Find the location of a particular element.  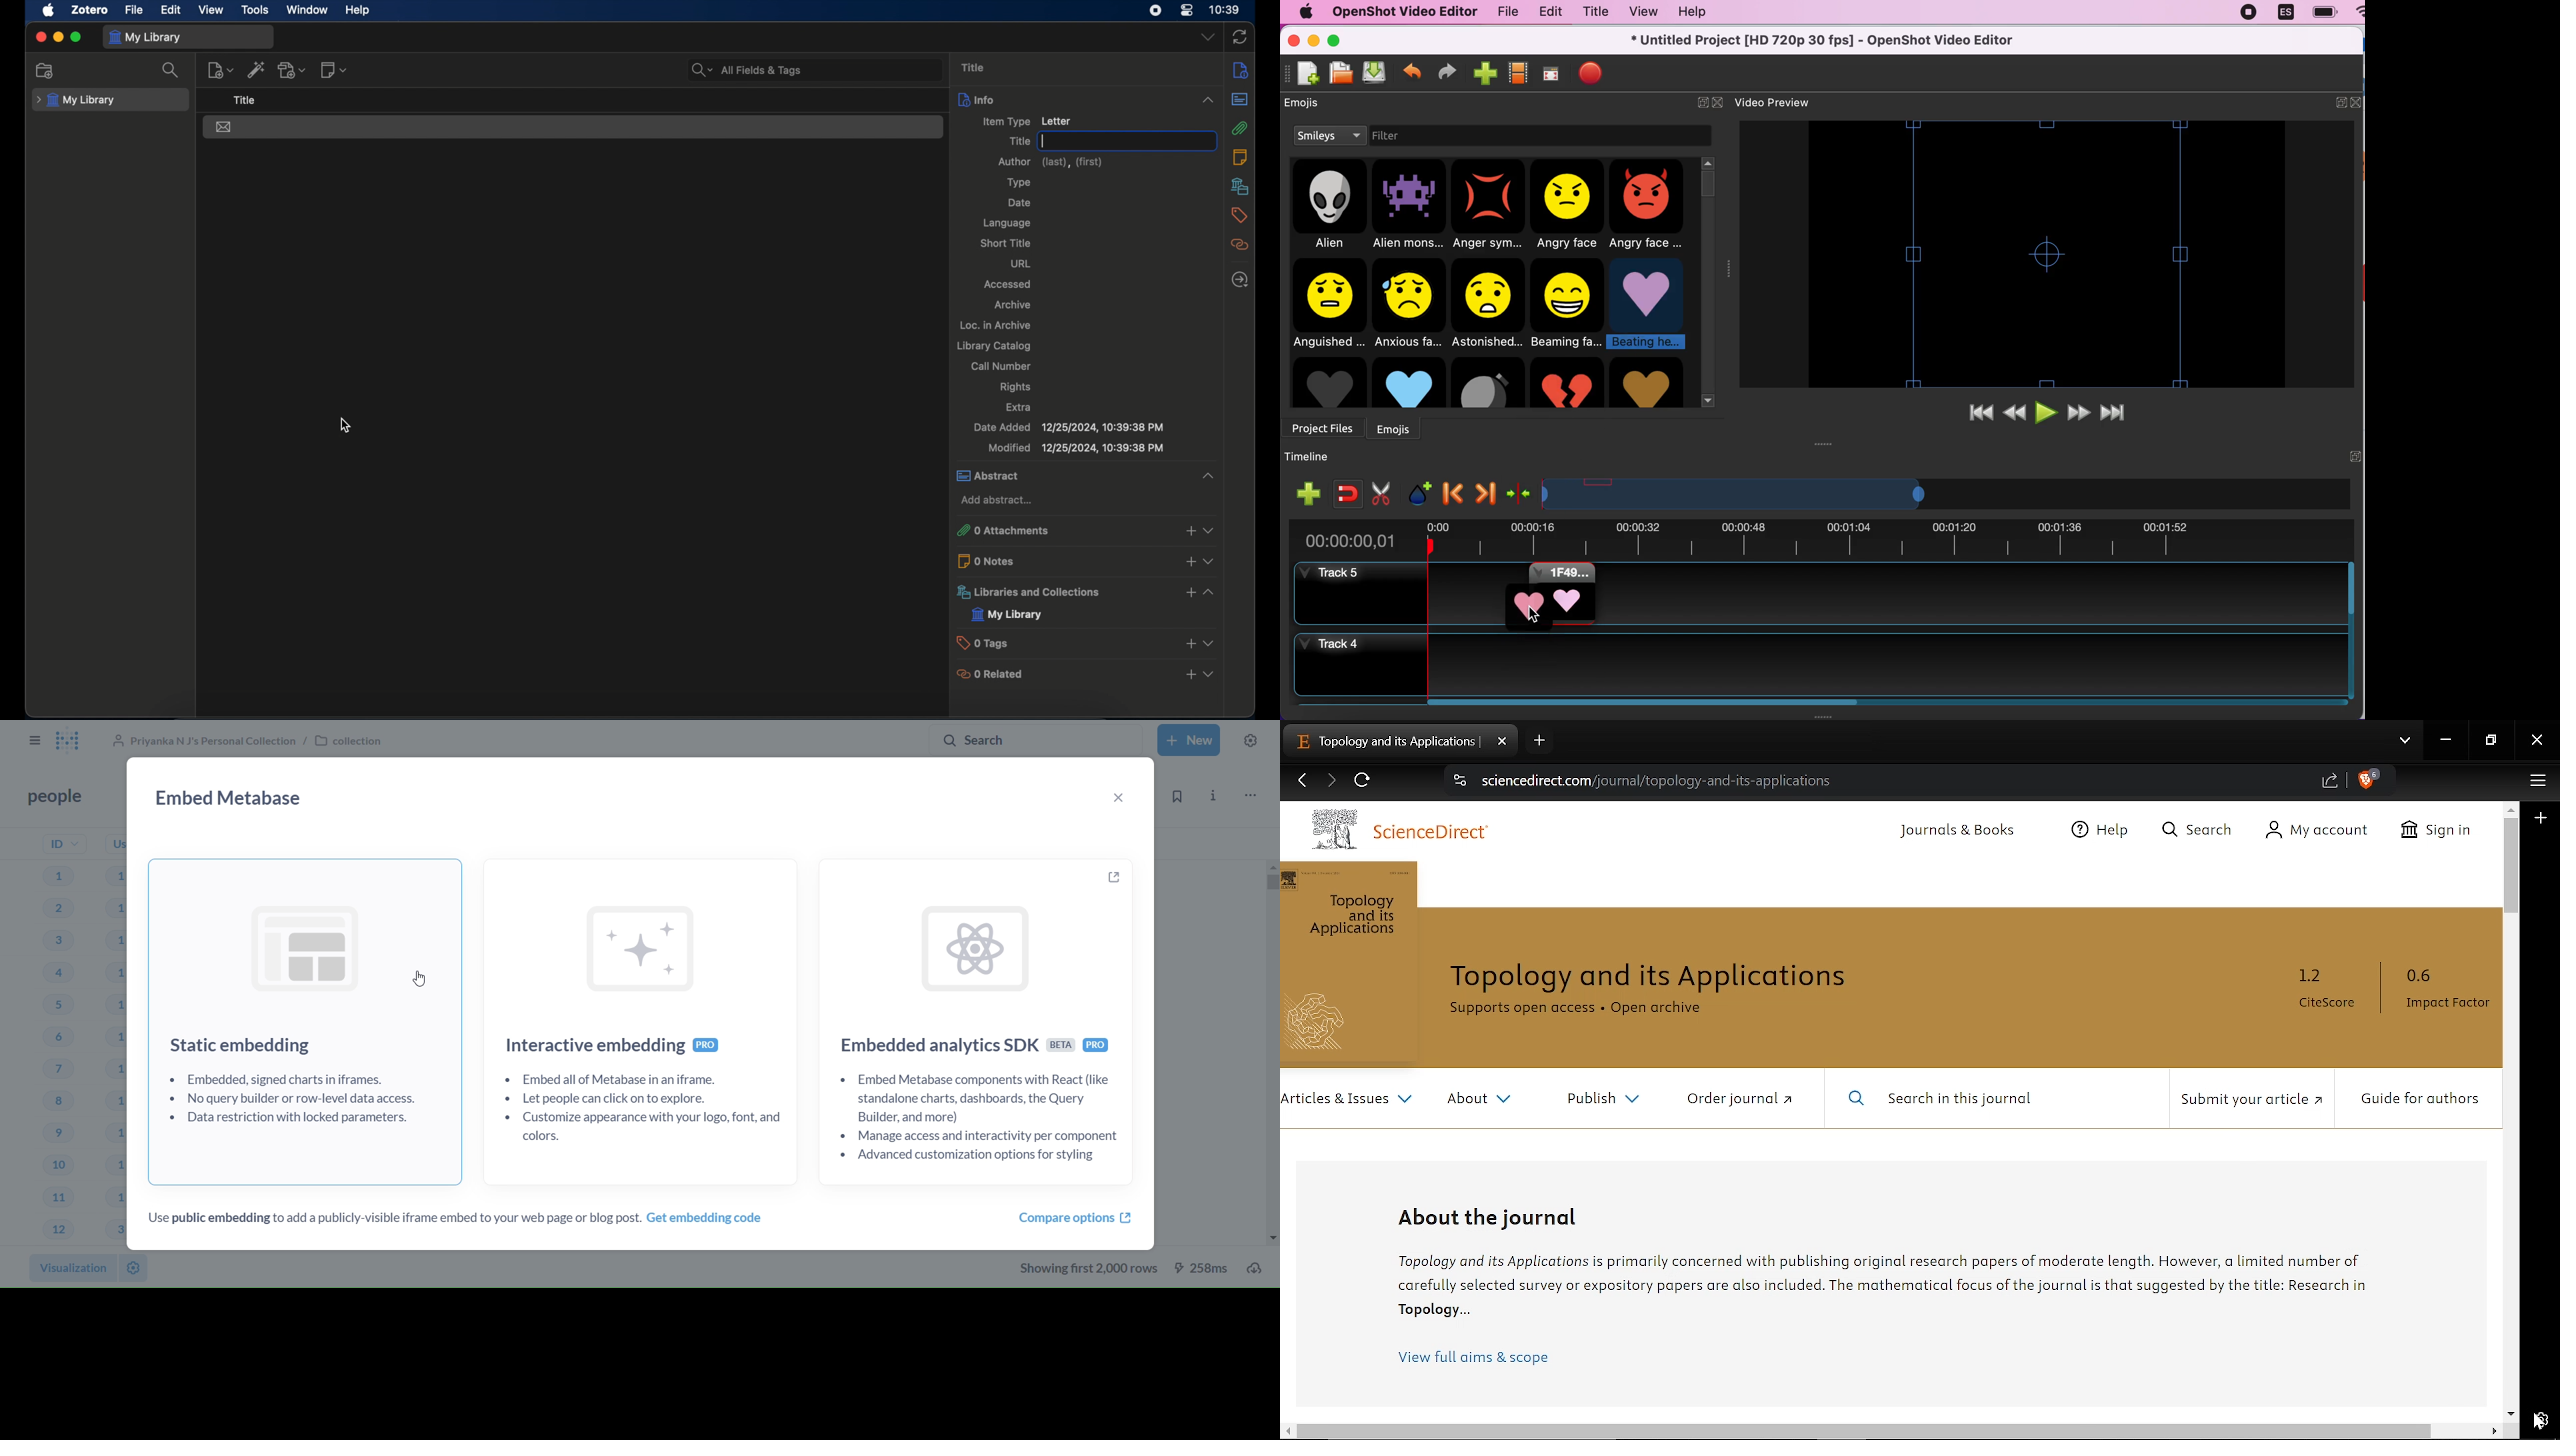

tools is located at coordinates (255, 9).